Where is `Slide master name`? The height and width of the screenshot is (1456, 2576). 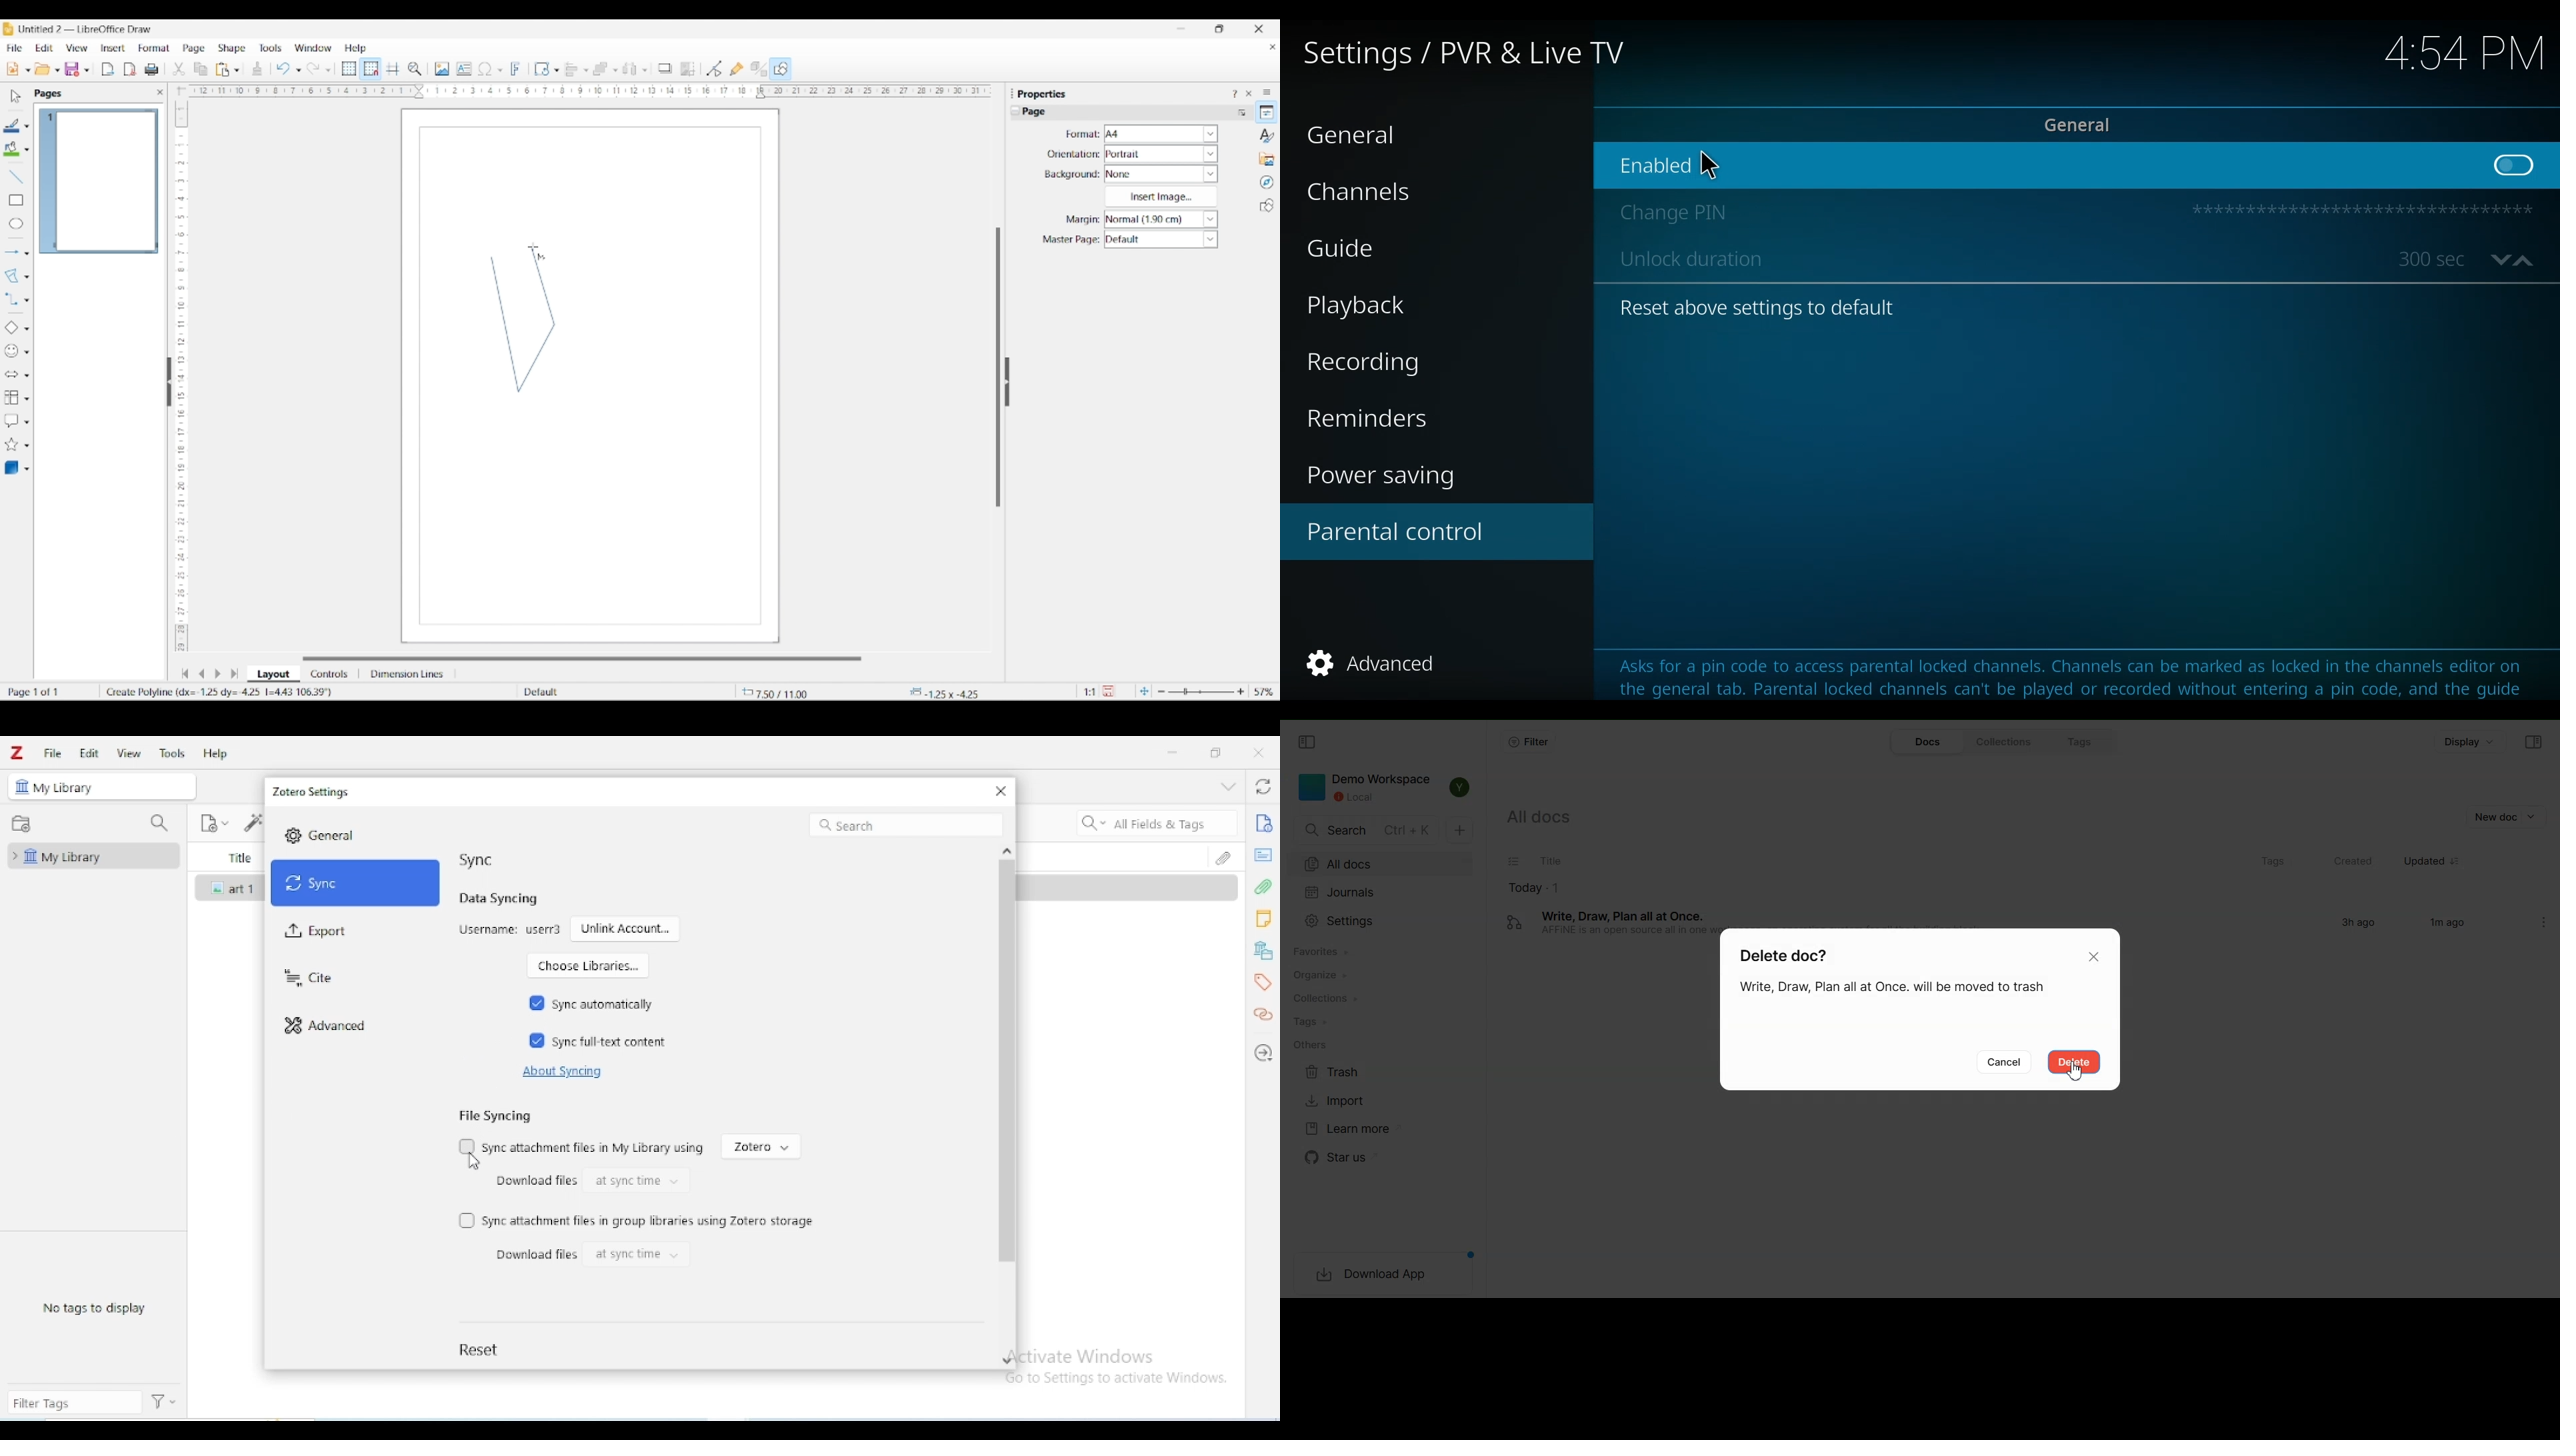
Slide master name is located at coordinates (598, 693).